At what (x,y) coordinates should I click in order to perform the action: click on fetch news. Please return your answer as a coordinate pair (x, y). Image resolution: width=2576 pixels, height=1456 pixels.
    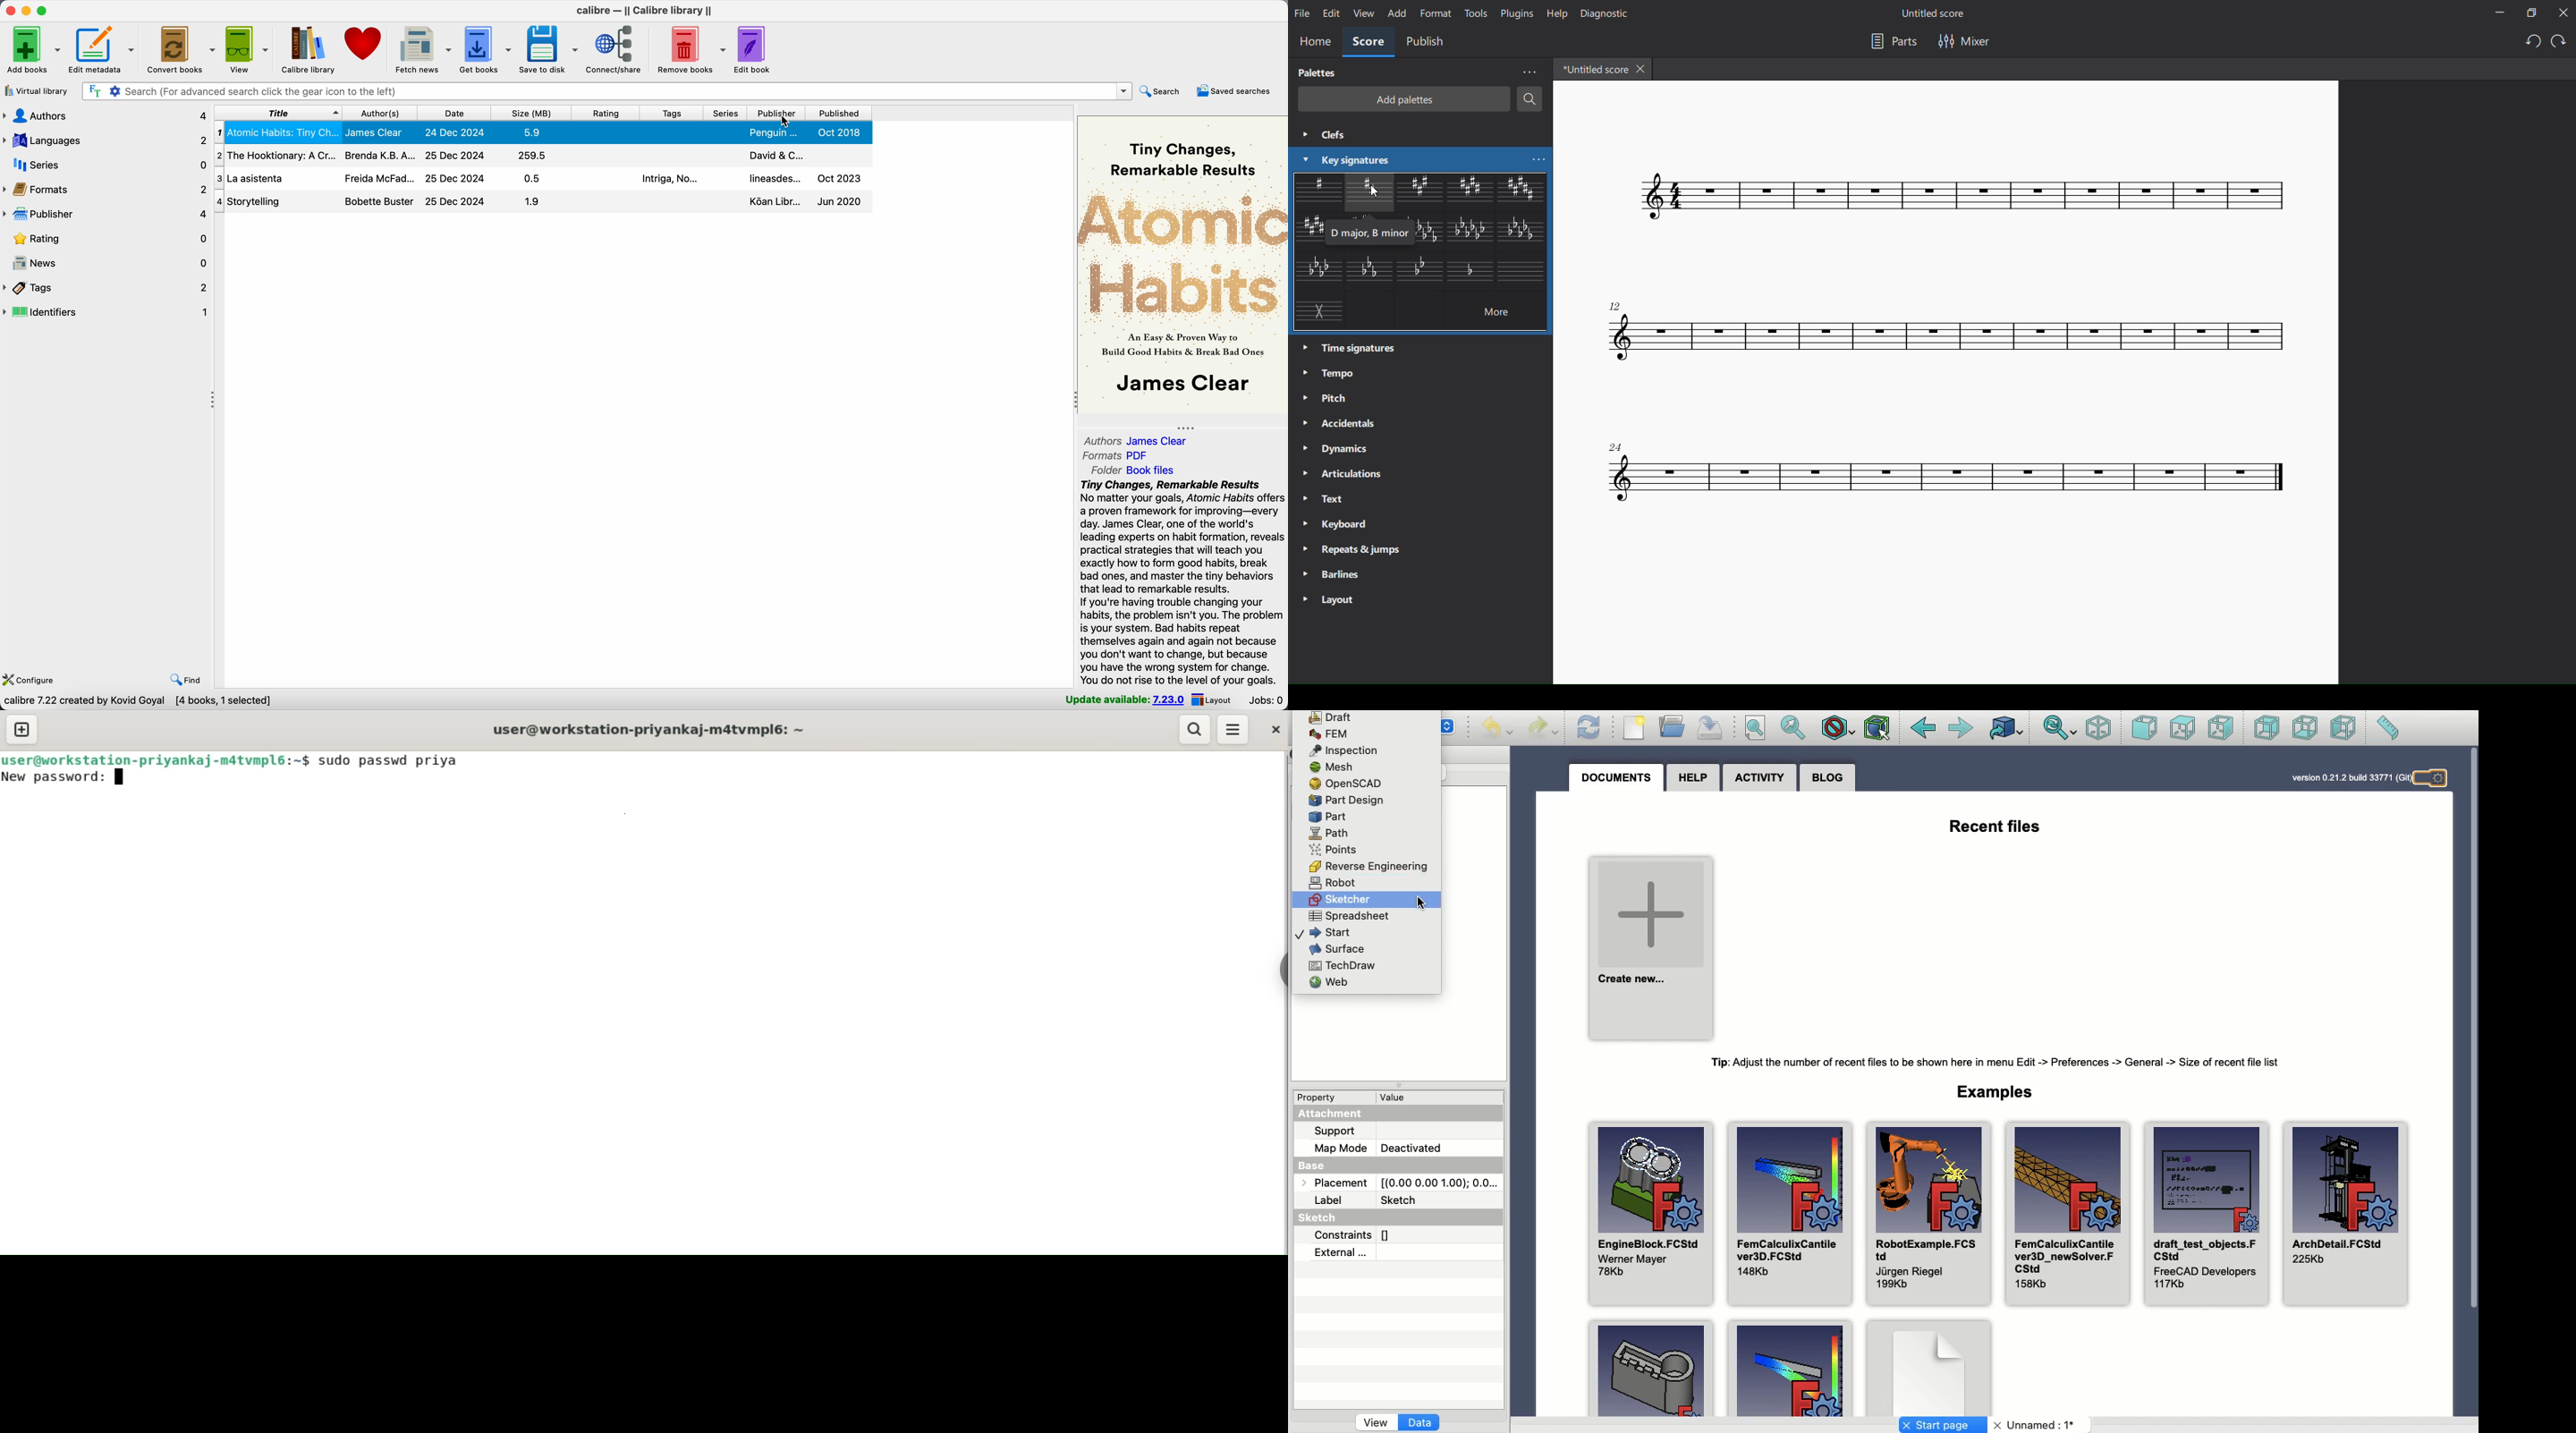
    Looking at the image, I should click on (424, 49).